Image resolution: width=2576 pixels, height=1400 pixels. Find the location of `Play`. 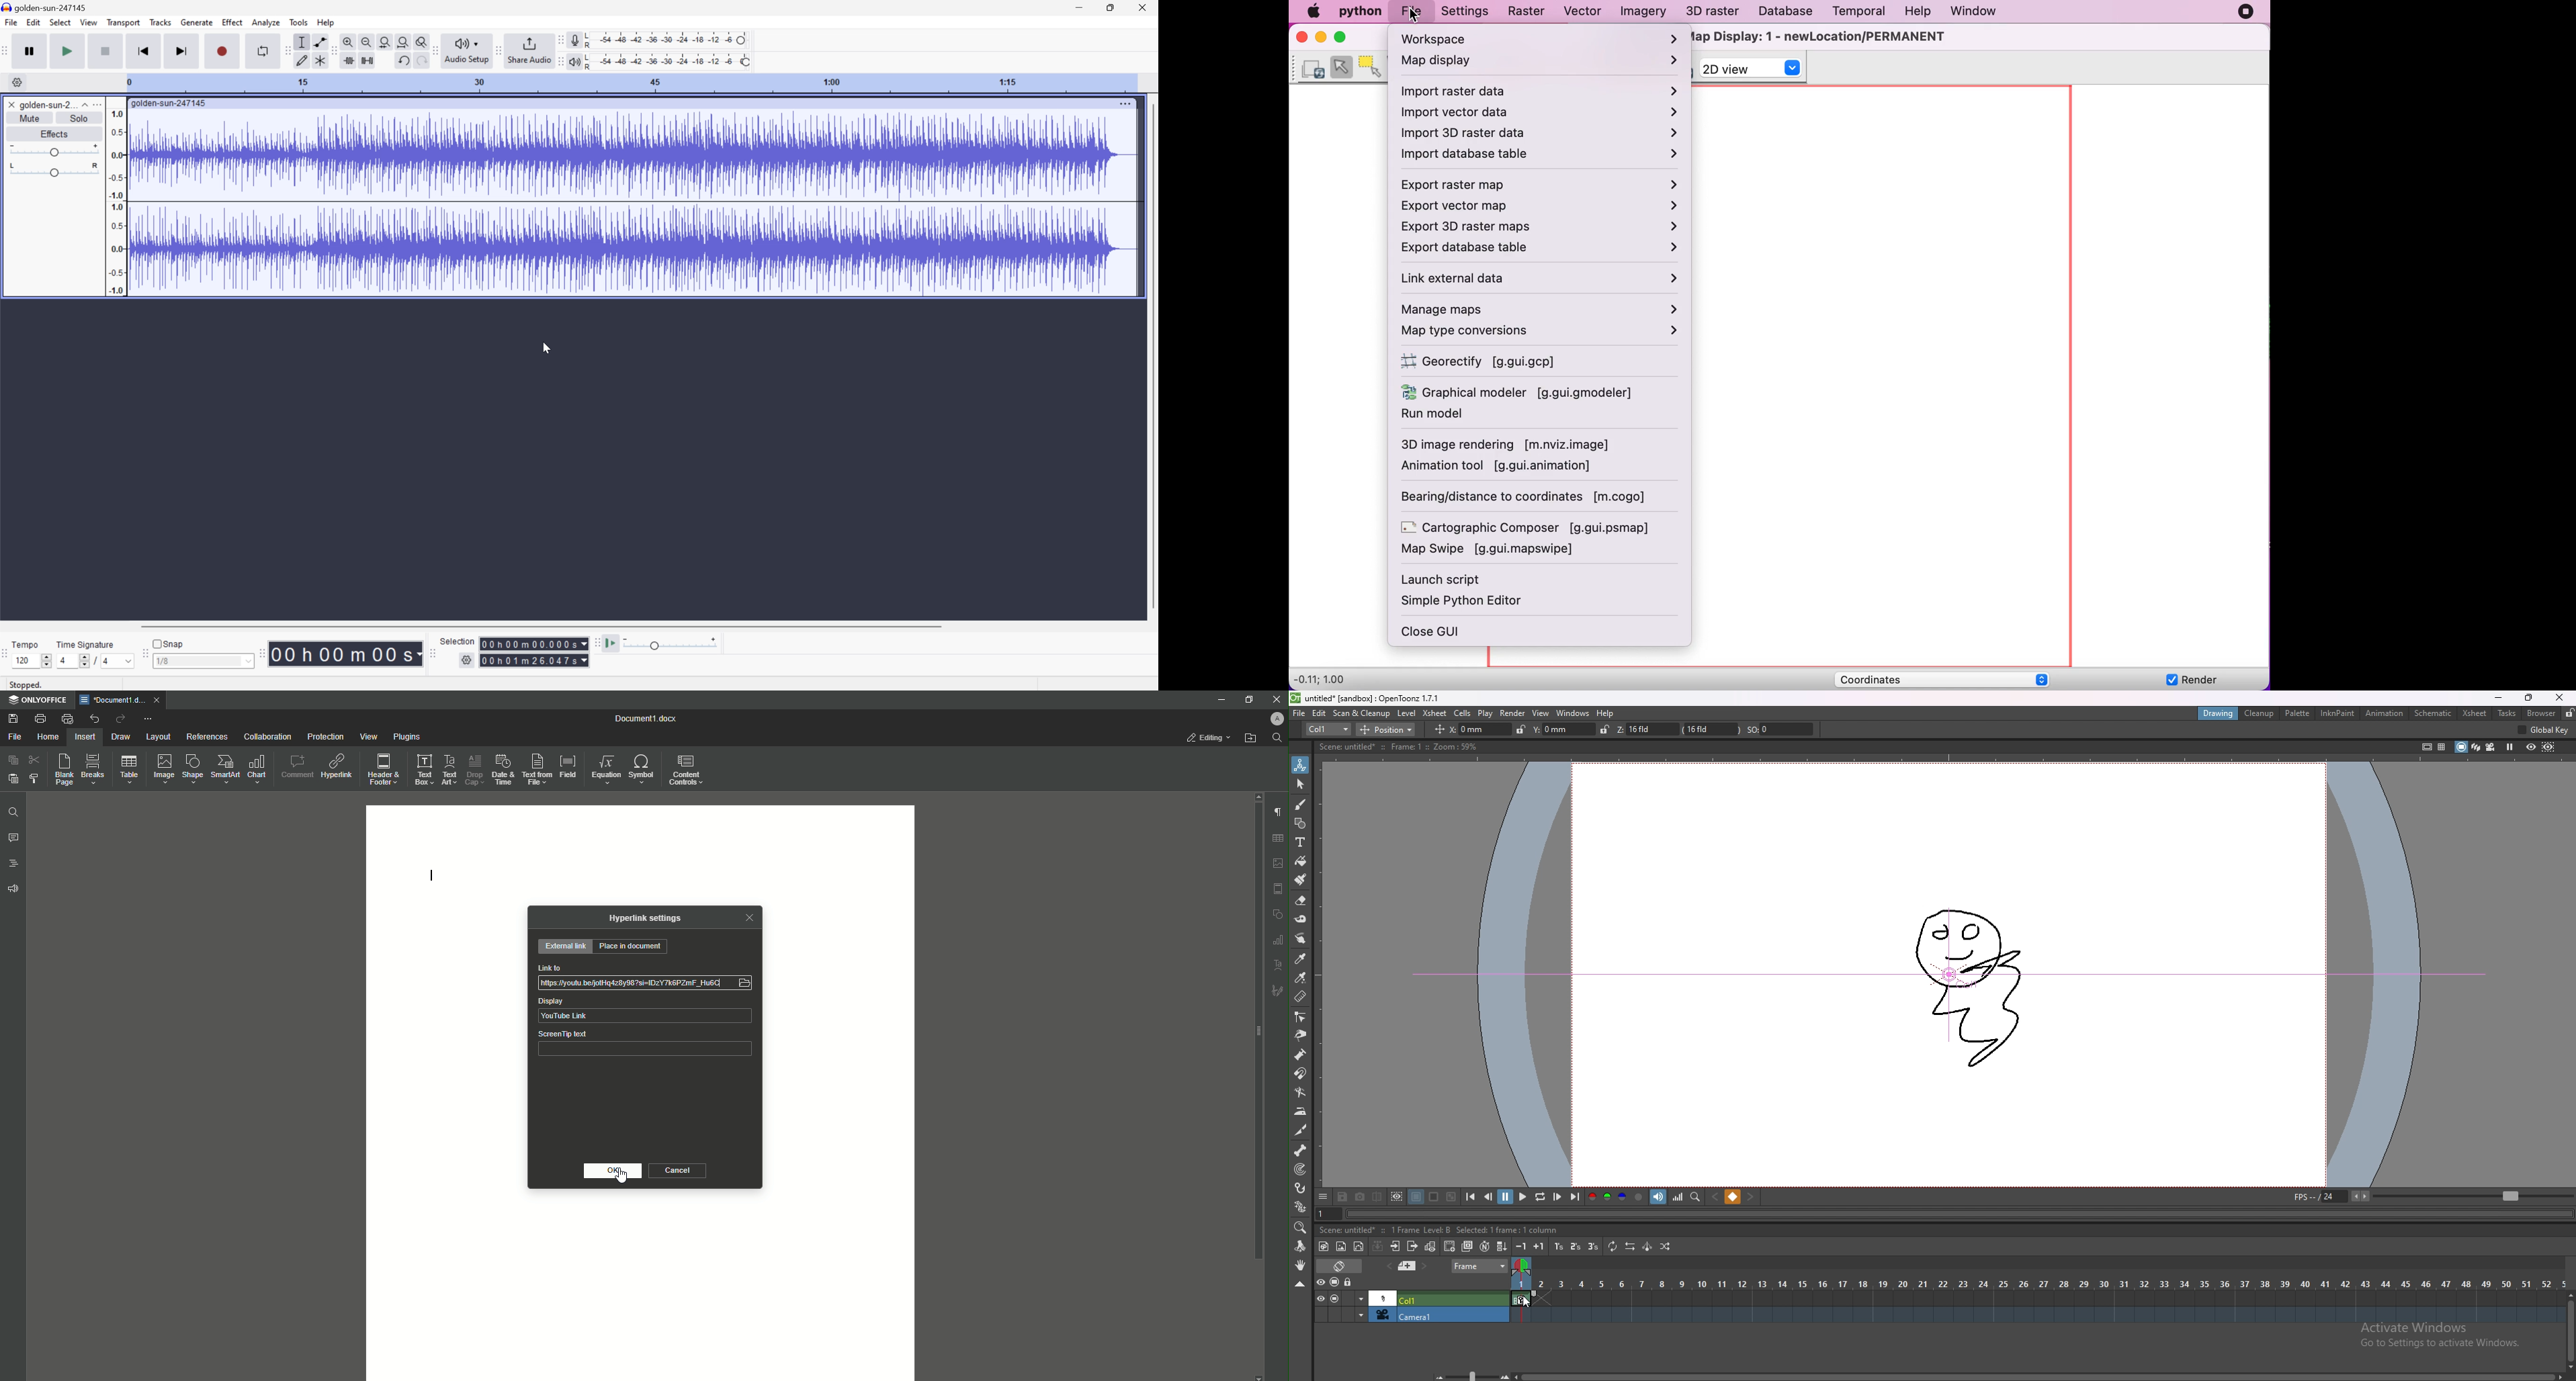

Play is located at coordinates (68, 50).